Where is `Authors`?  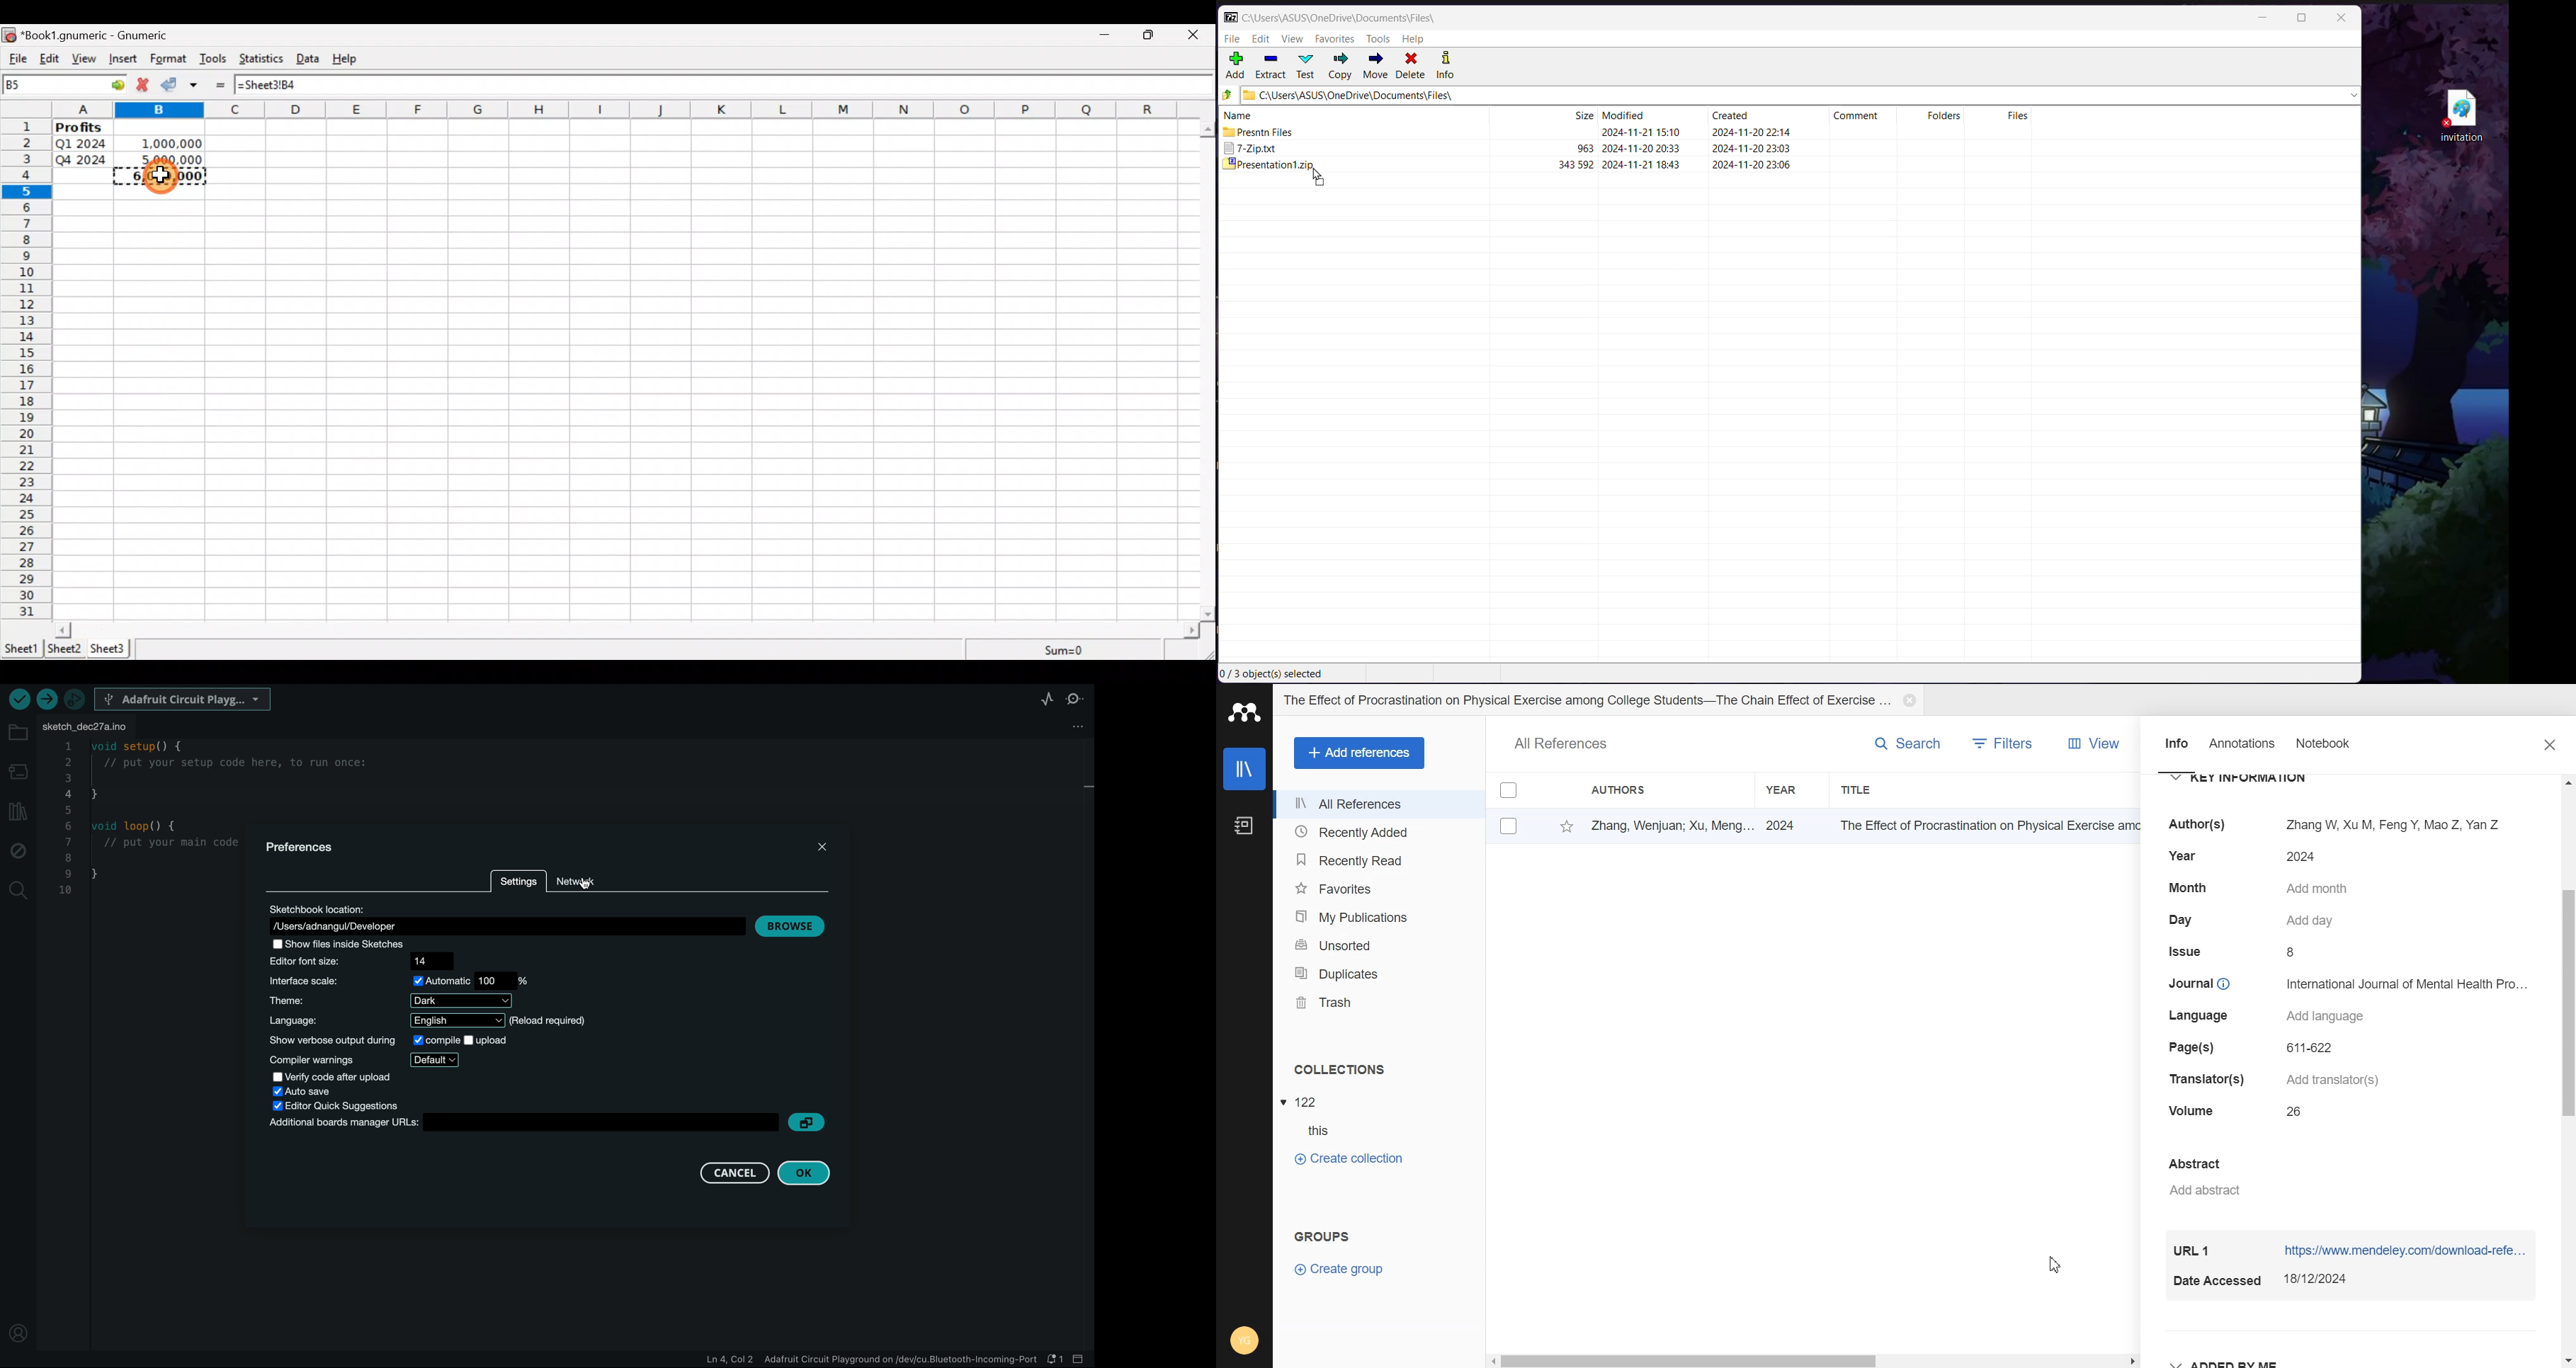 Authors is located at coordinates (1645, 790).